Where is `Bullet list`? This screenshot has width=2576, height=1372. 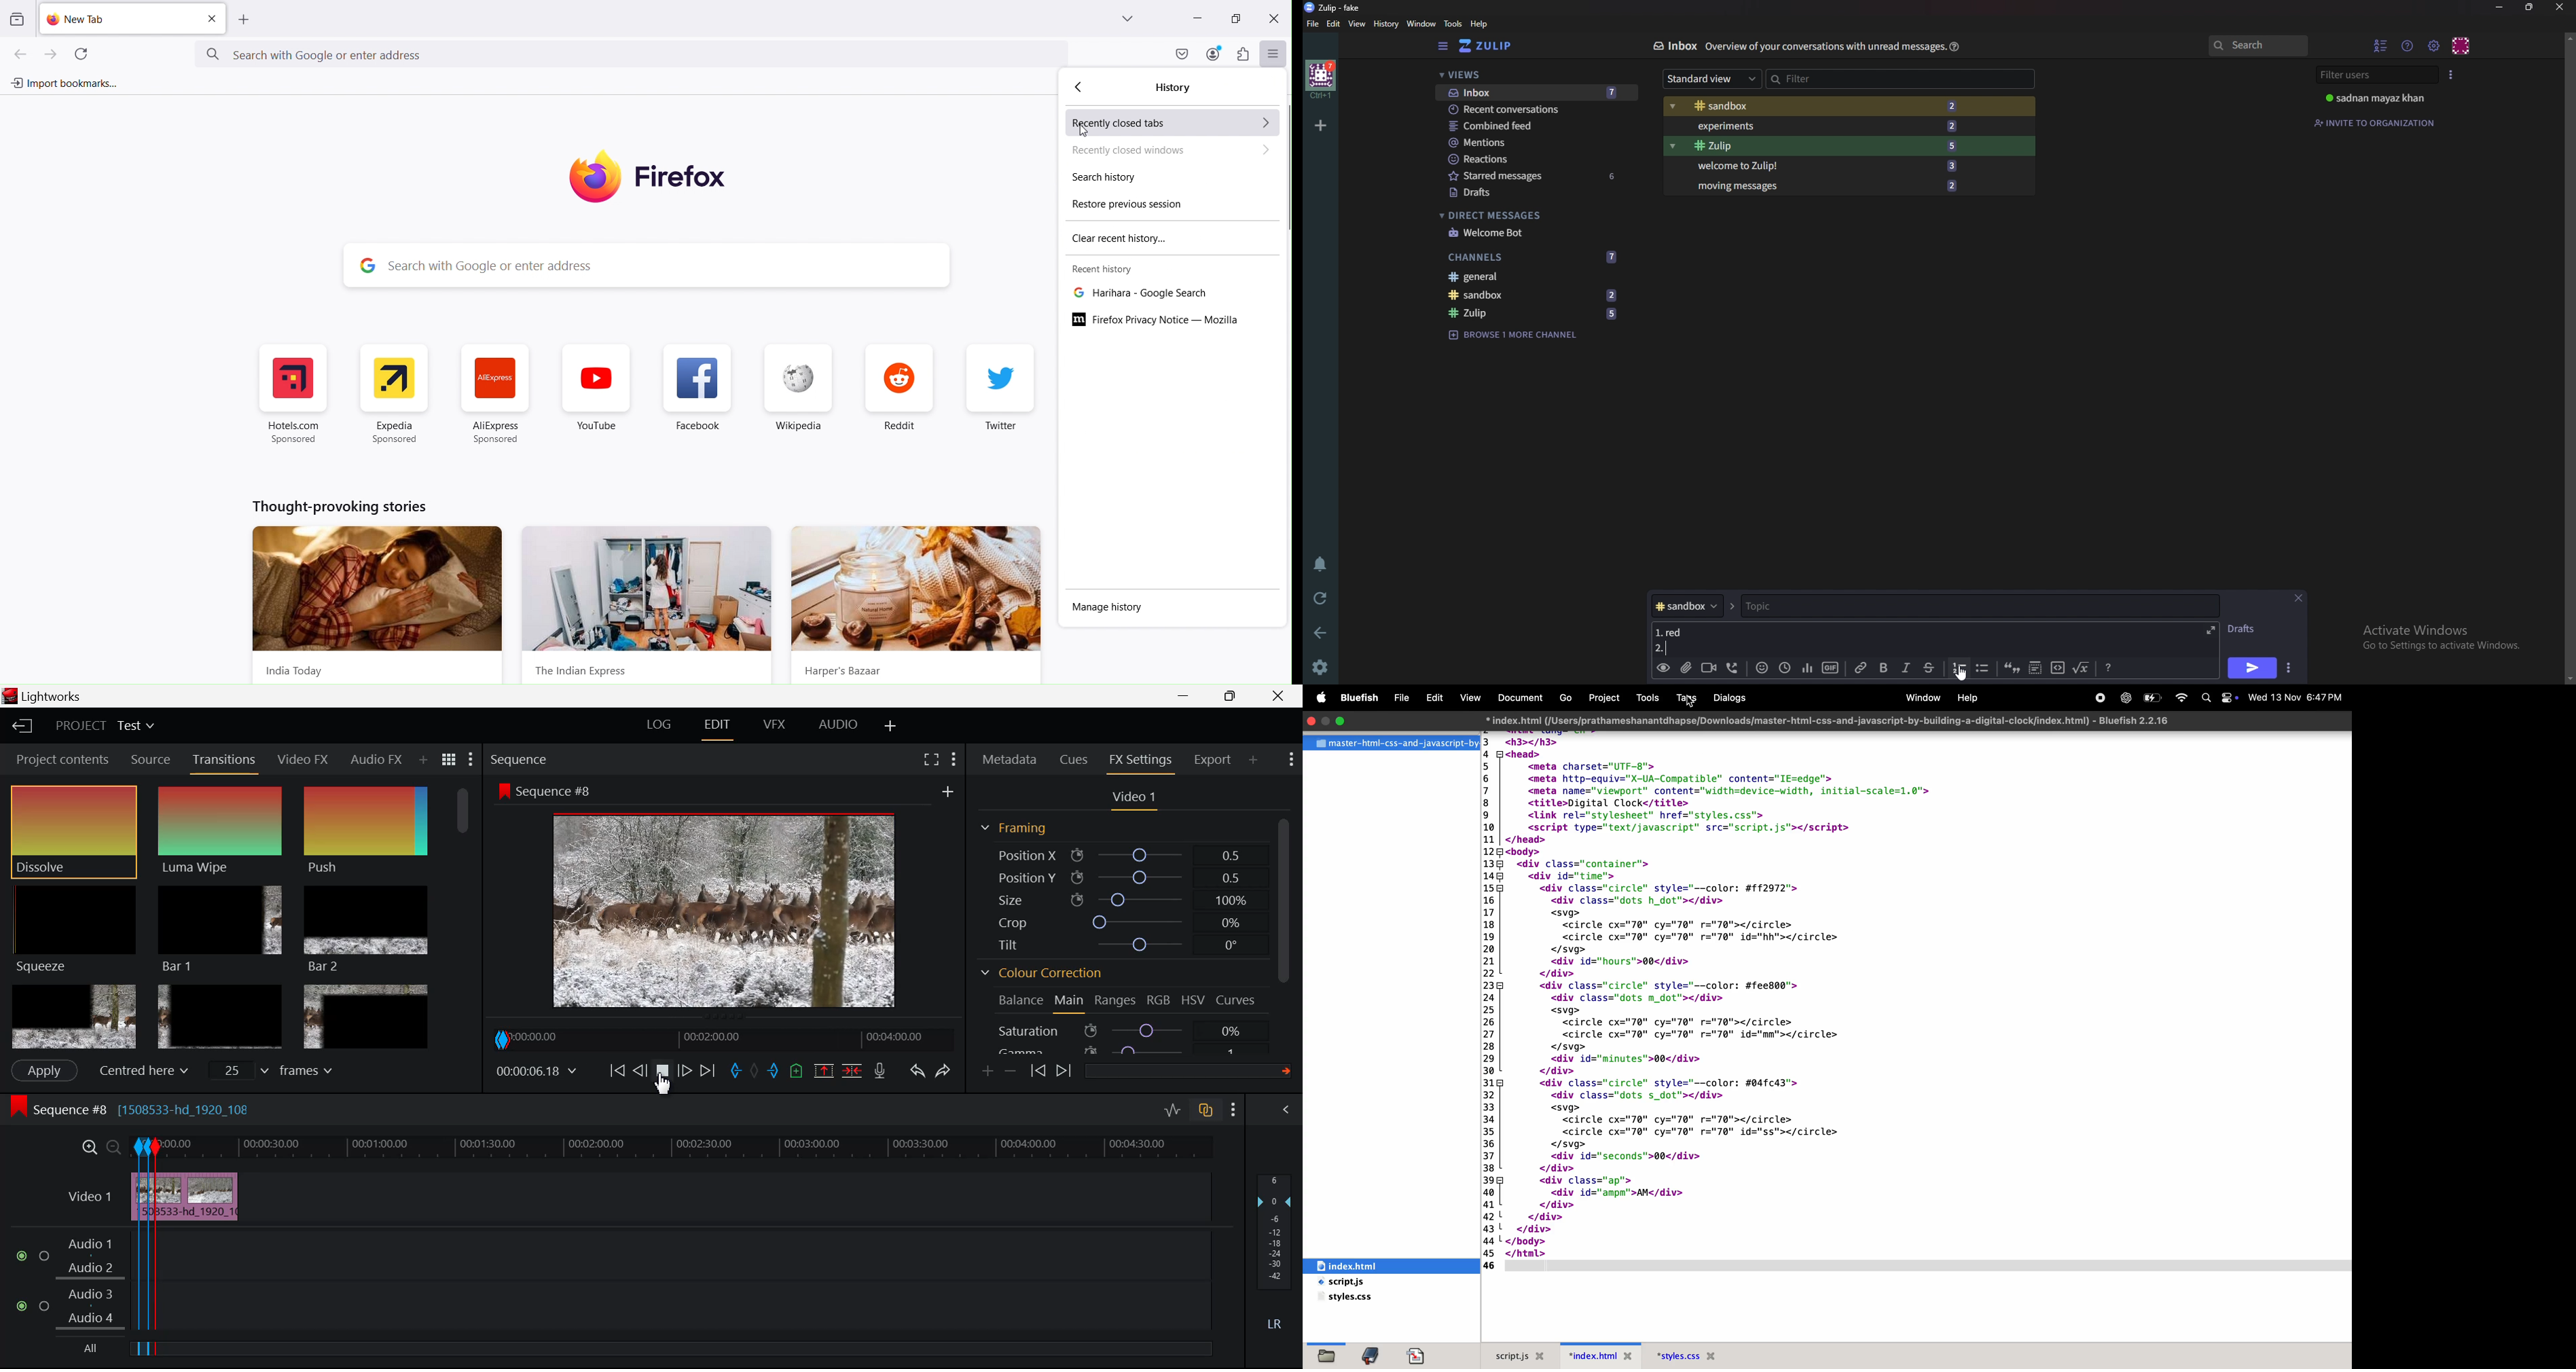
Bullet list is located at coordinates (1982, 669).